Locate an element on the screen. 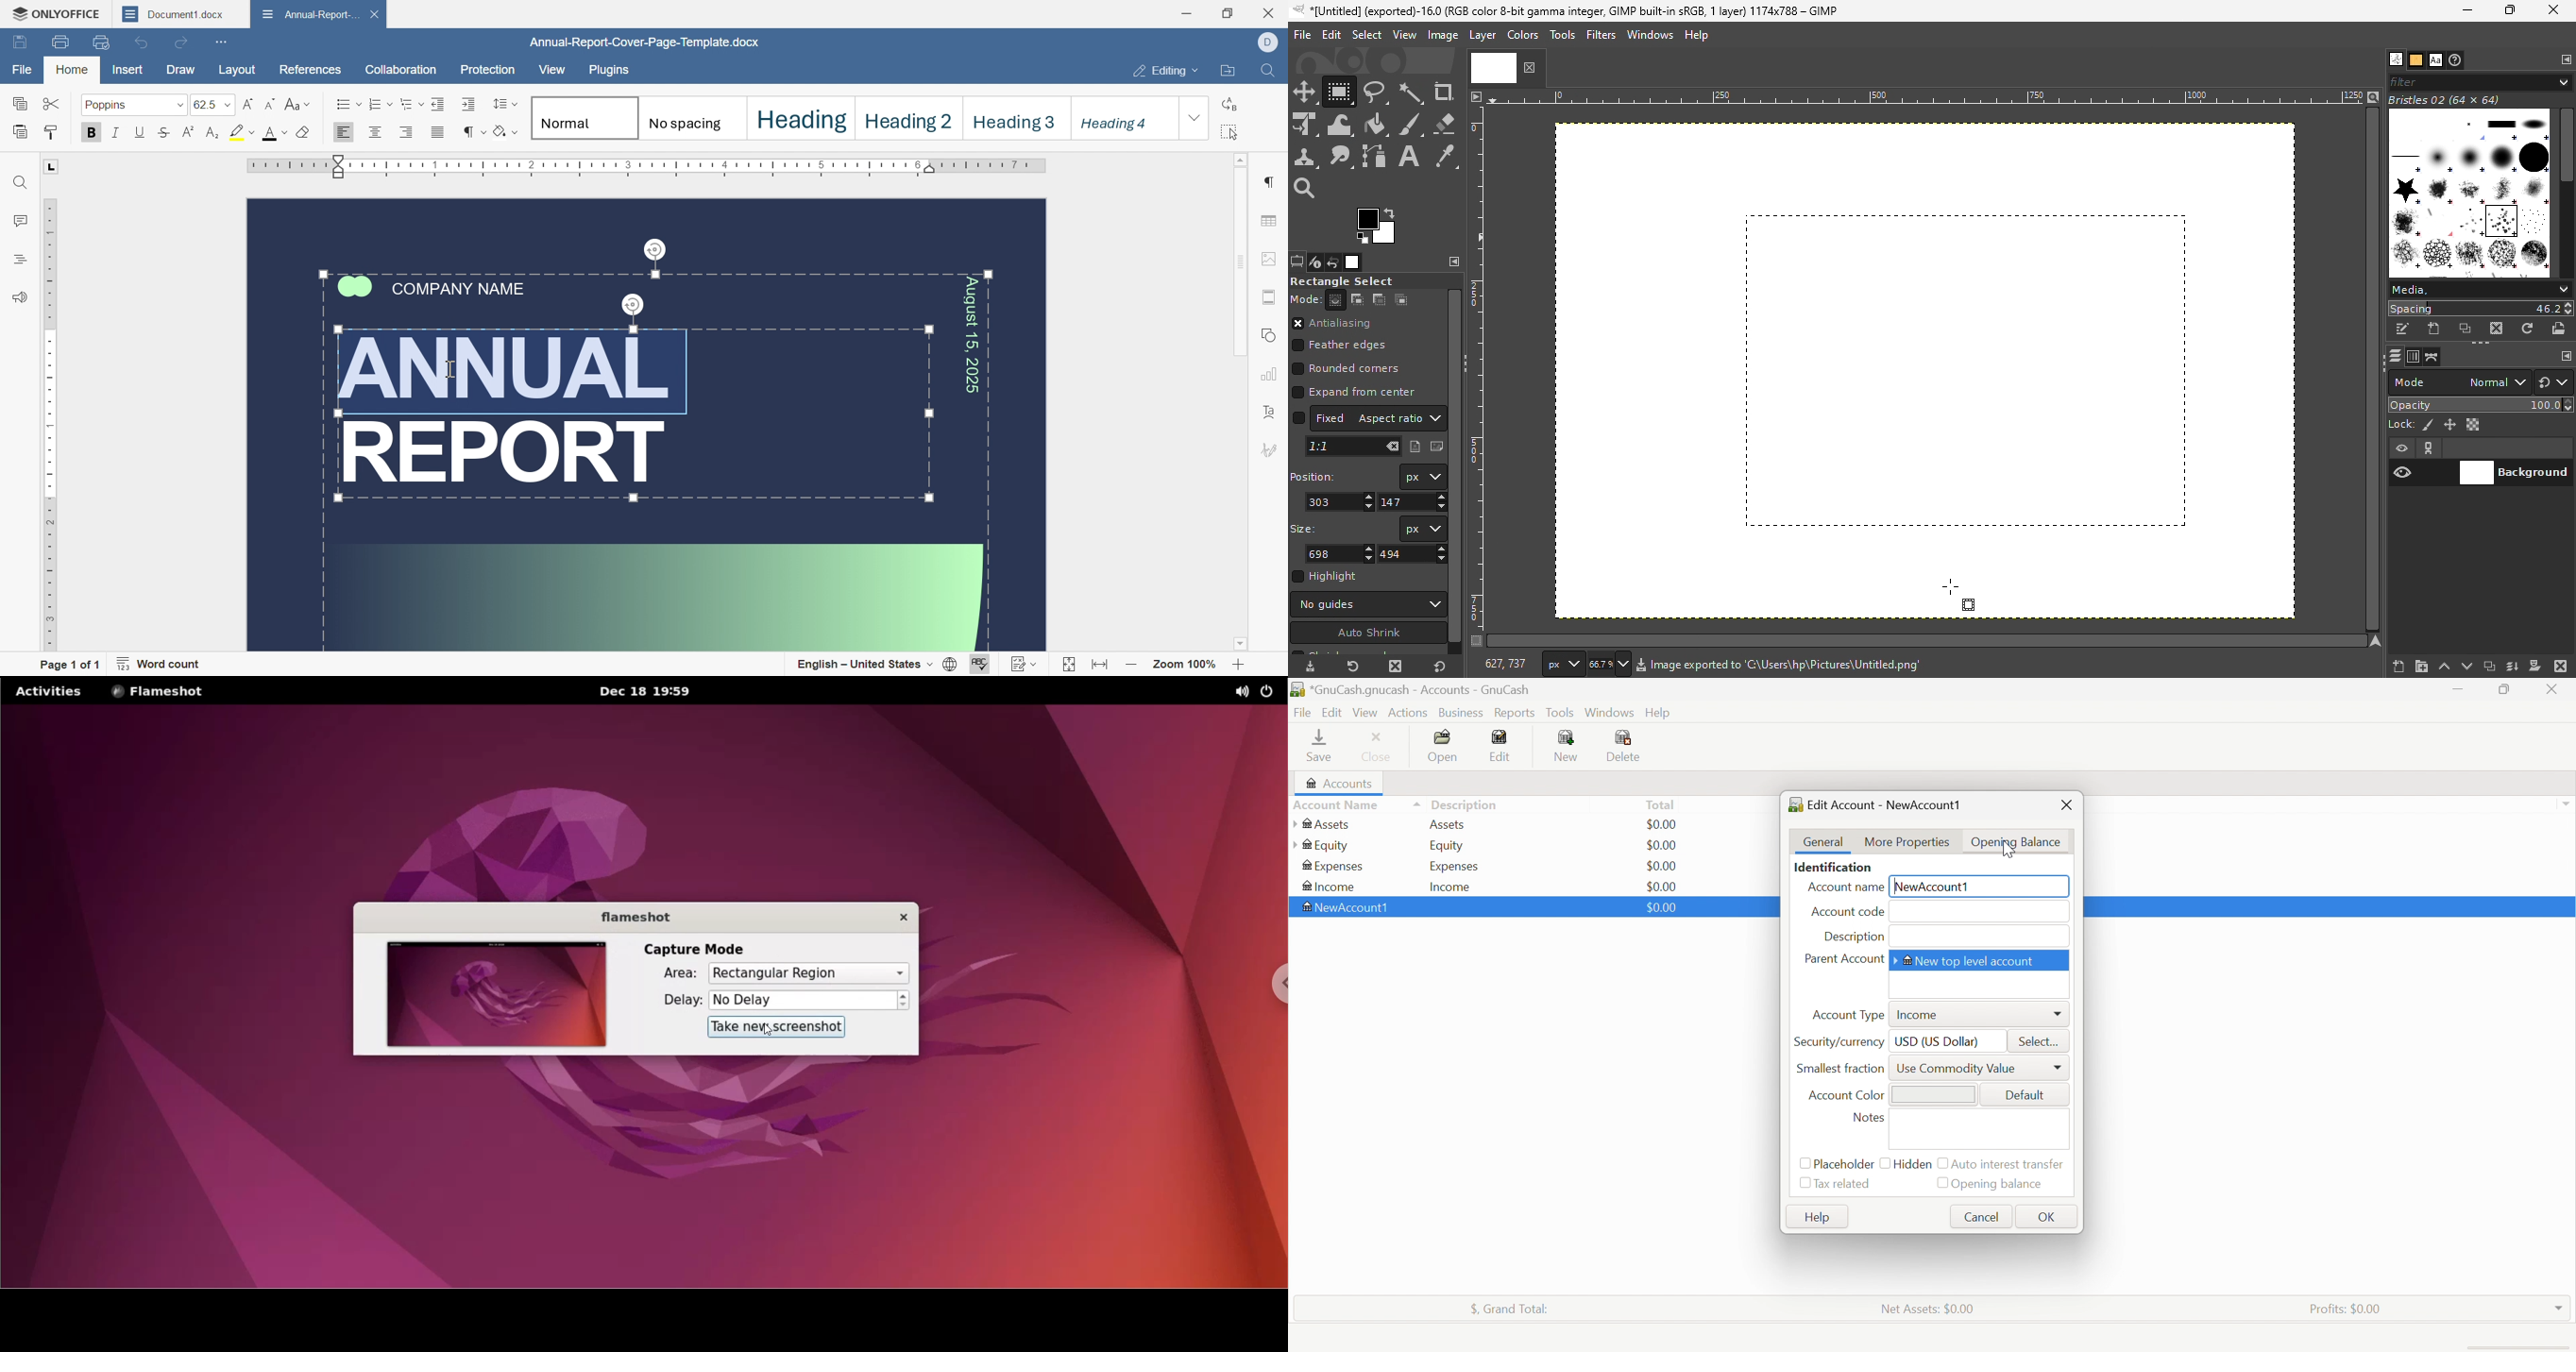 This screenshot has width=2576, height=1372. Cover page is located at coordinates (647, 426).